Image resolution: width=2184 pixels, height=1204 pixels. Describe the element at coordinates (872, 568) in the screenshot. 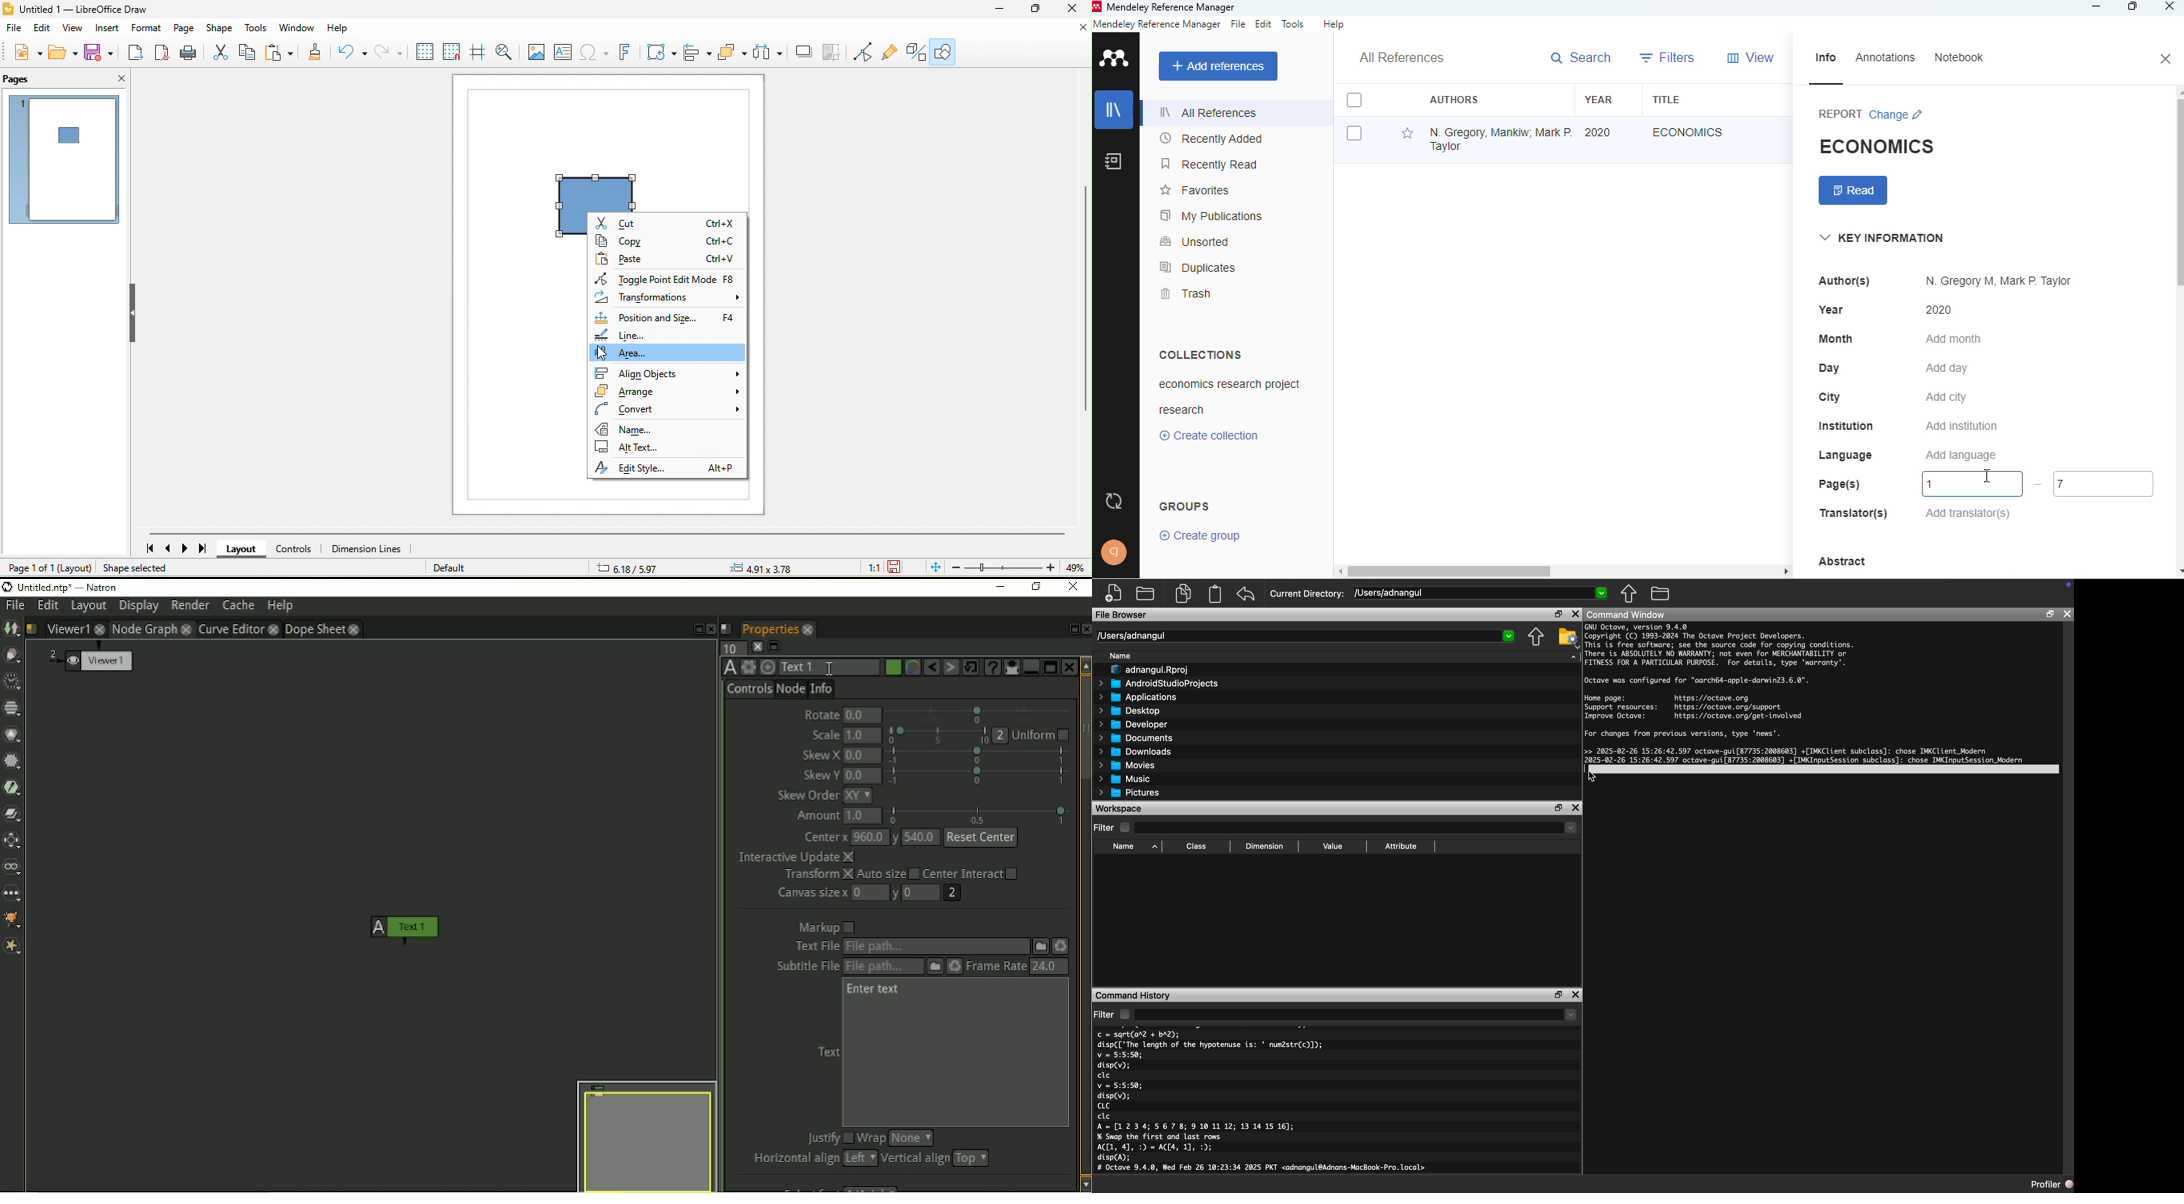

I see `1:1` at that location.